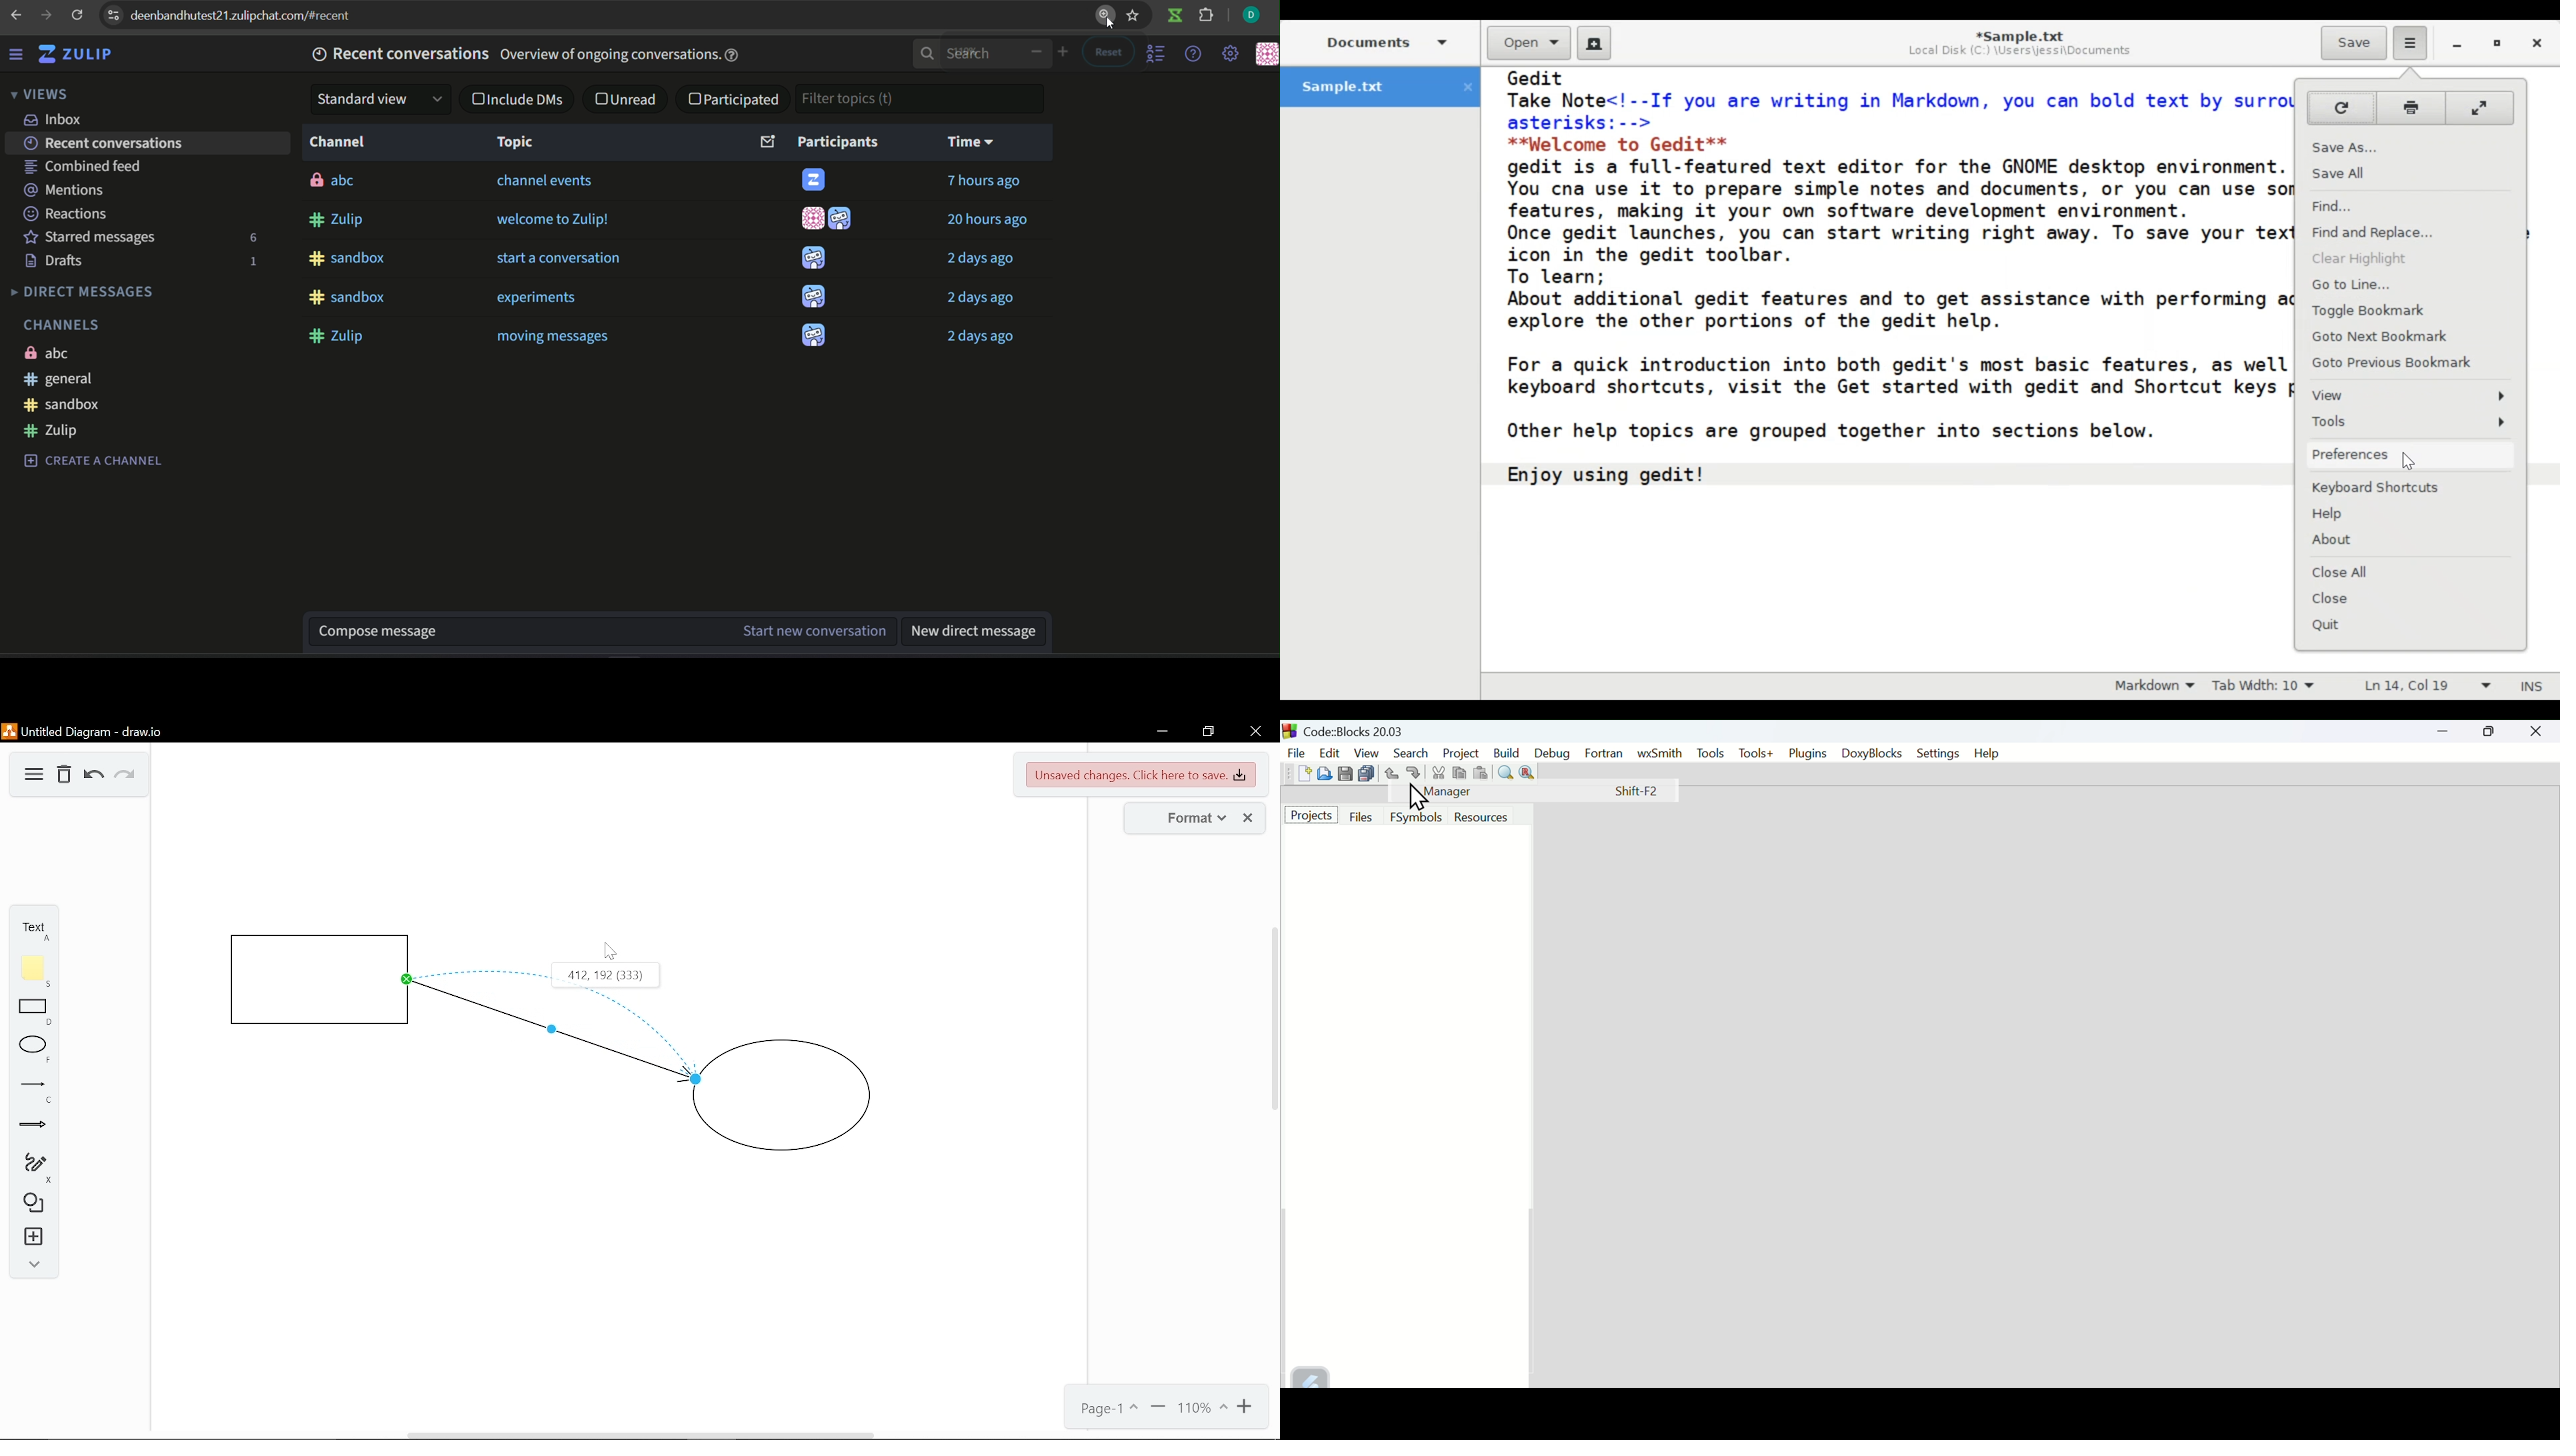  I want to click on help, so click(1194, 54).